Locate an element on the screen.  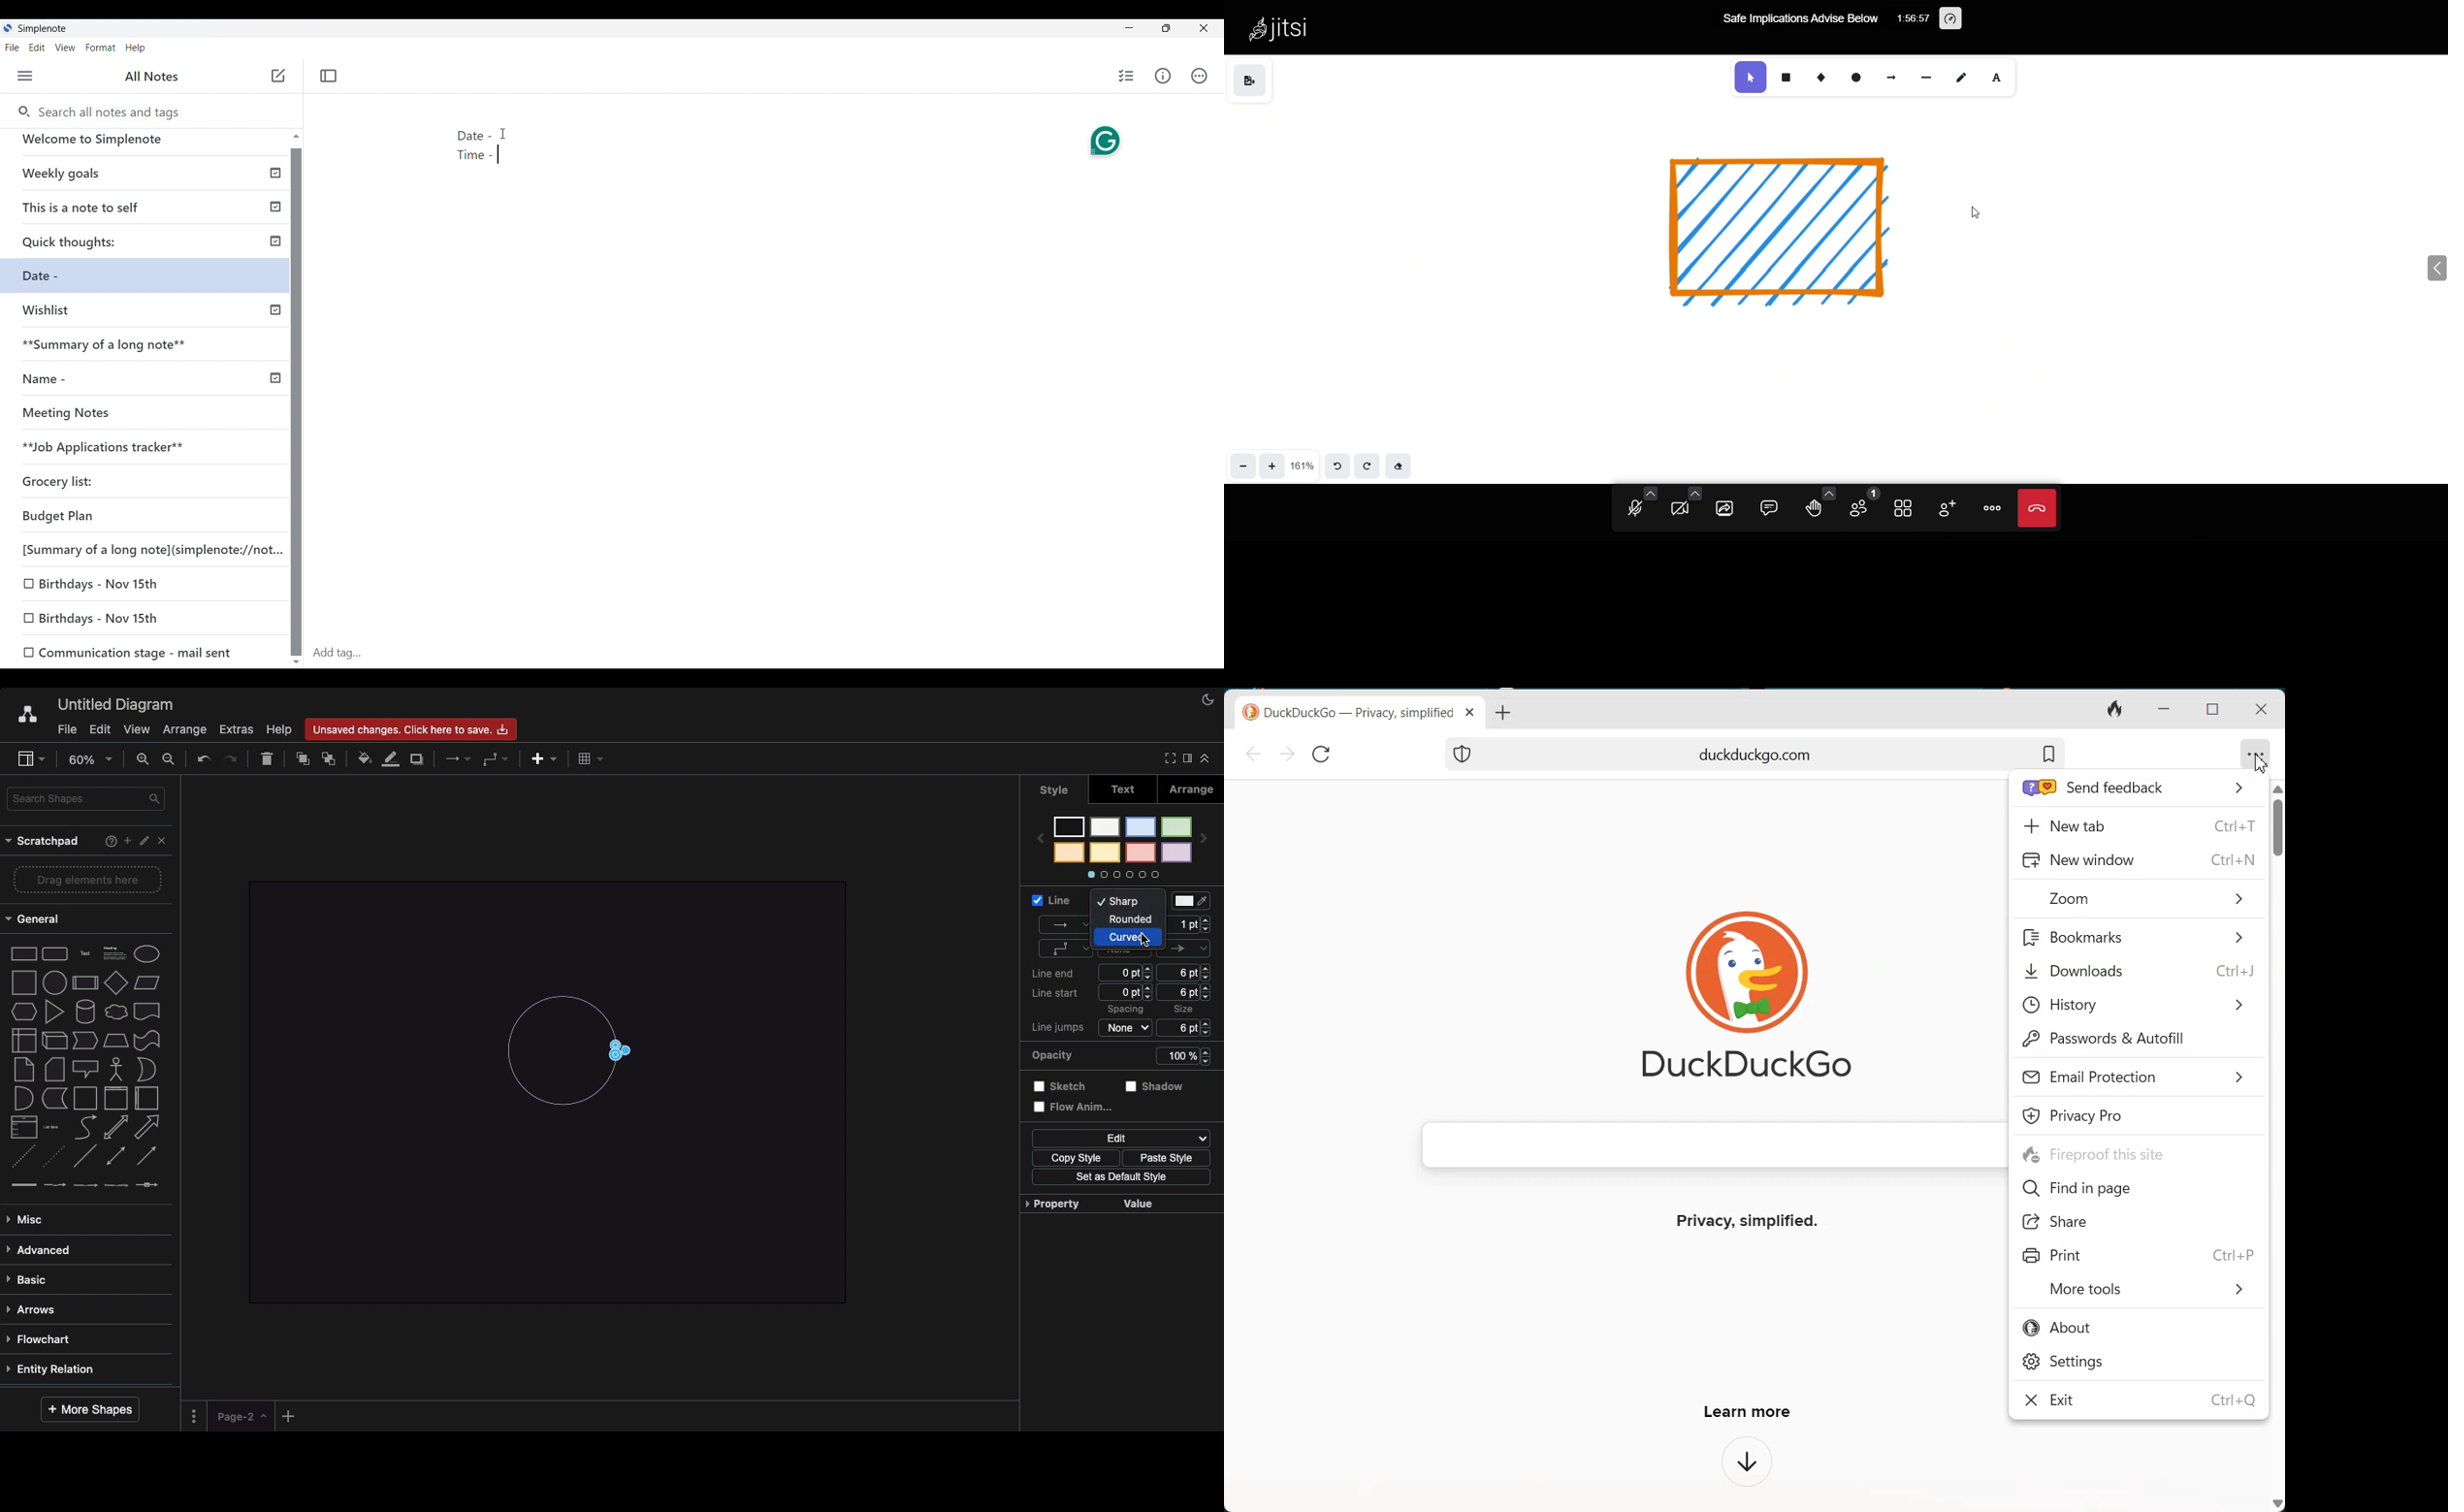
save as image is located at coordinates (1254, 84).